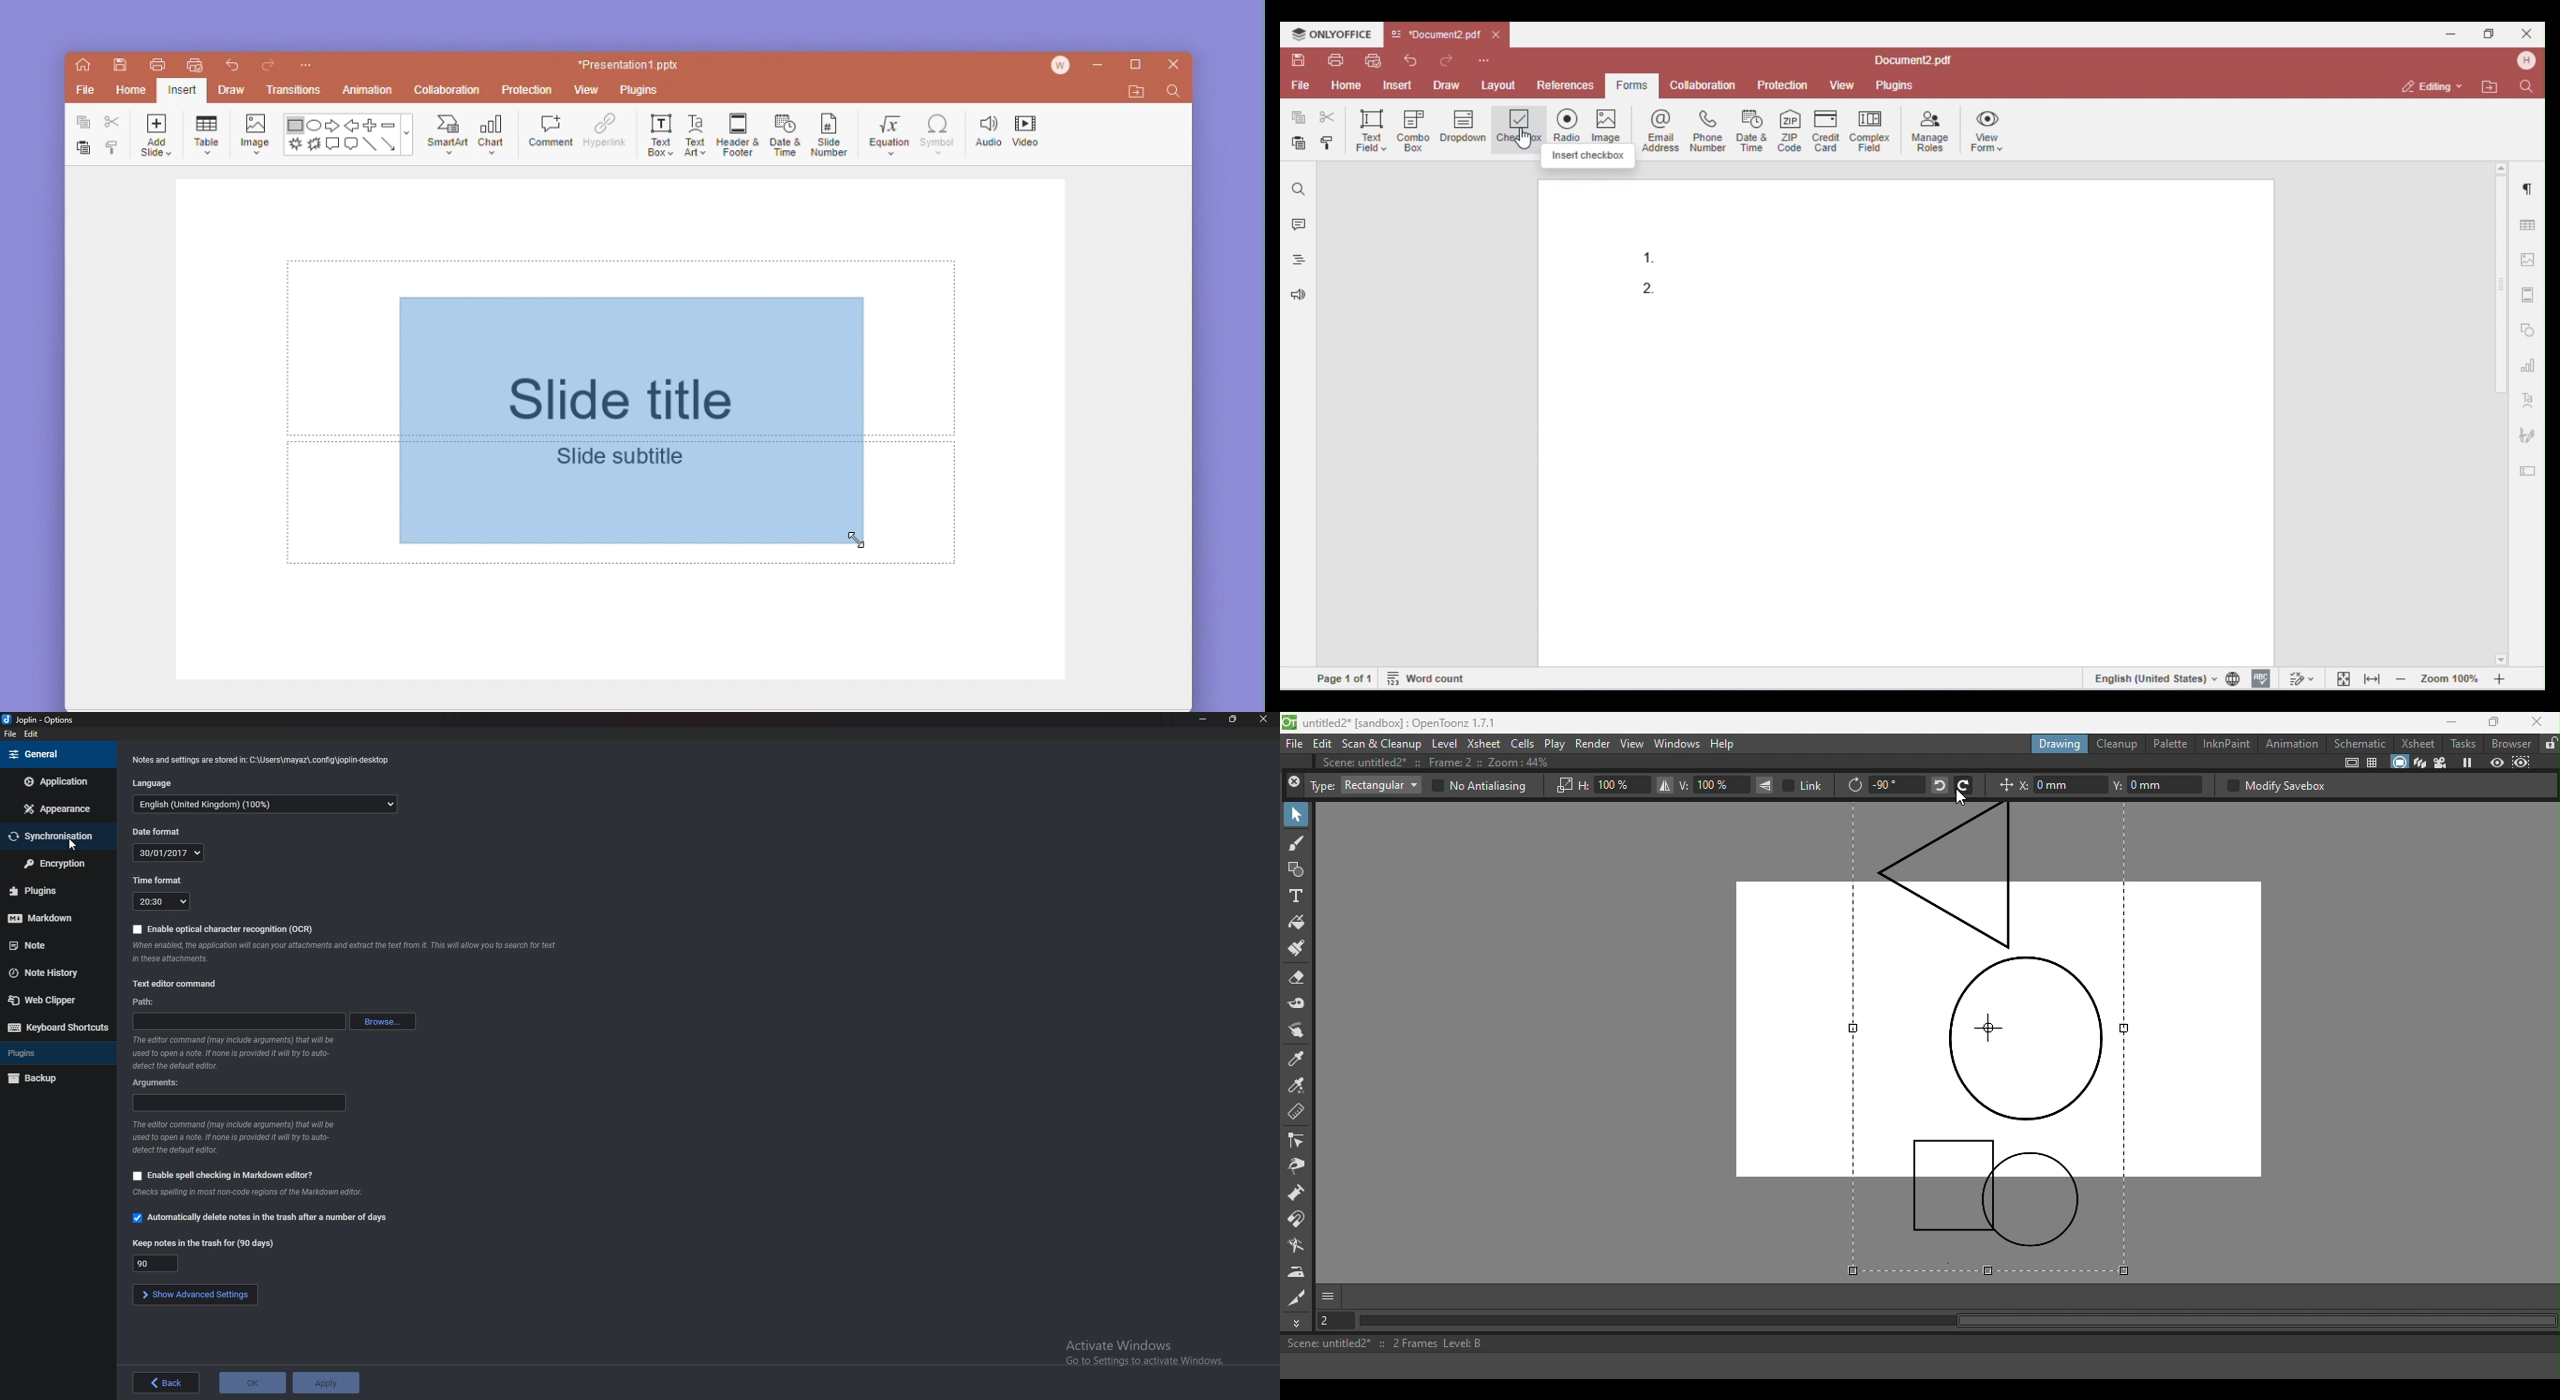 This screenshot has height=1400, width=2576. Describe the element at coordinates (53, 1053) in the screenshot. I see `plugins` at that location.